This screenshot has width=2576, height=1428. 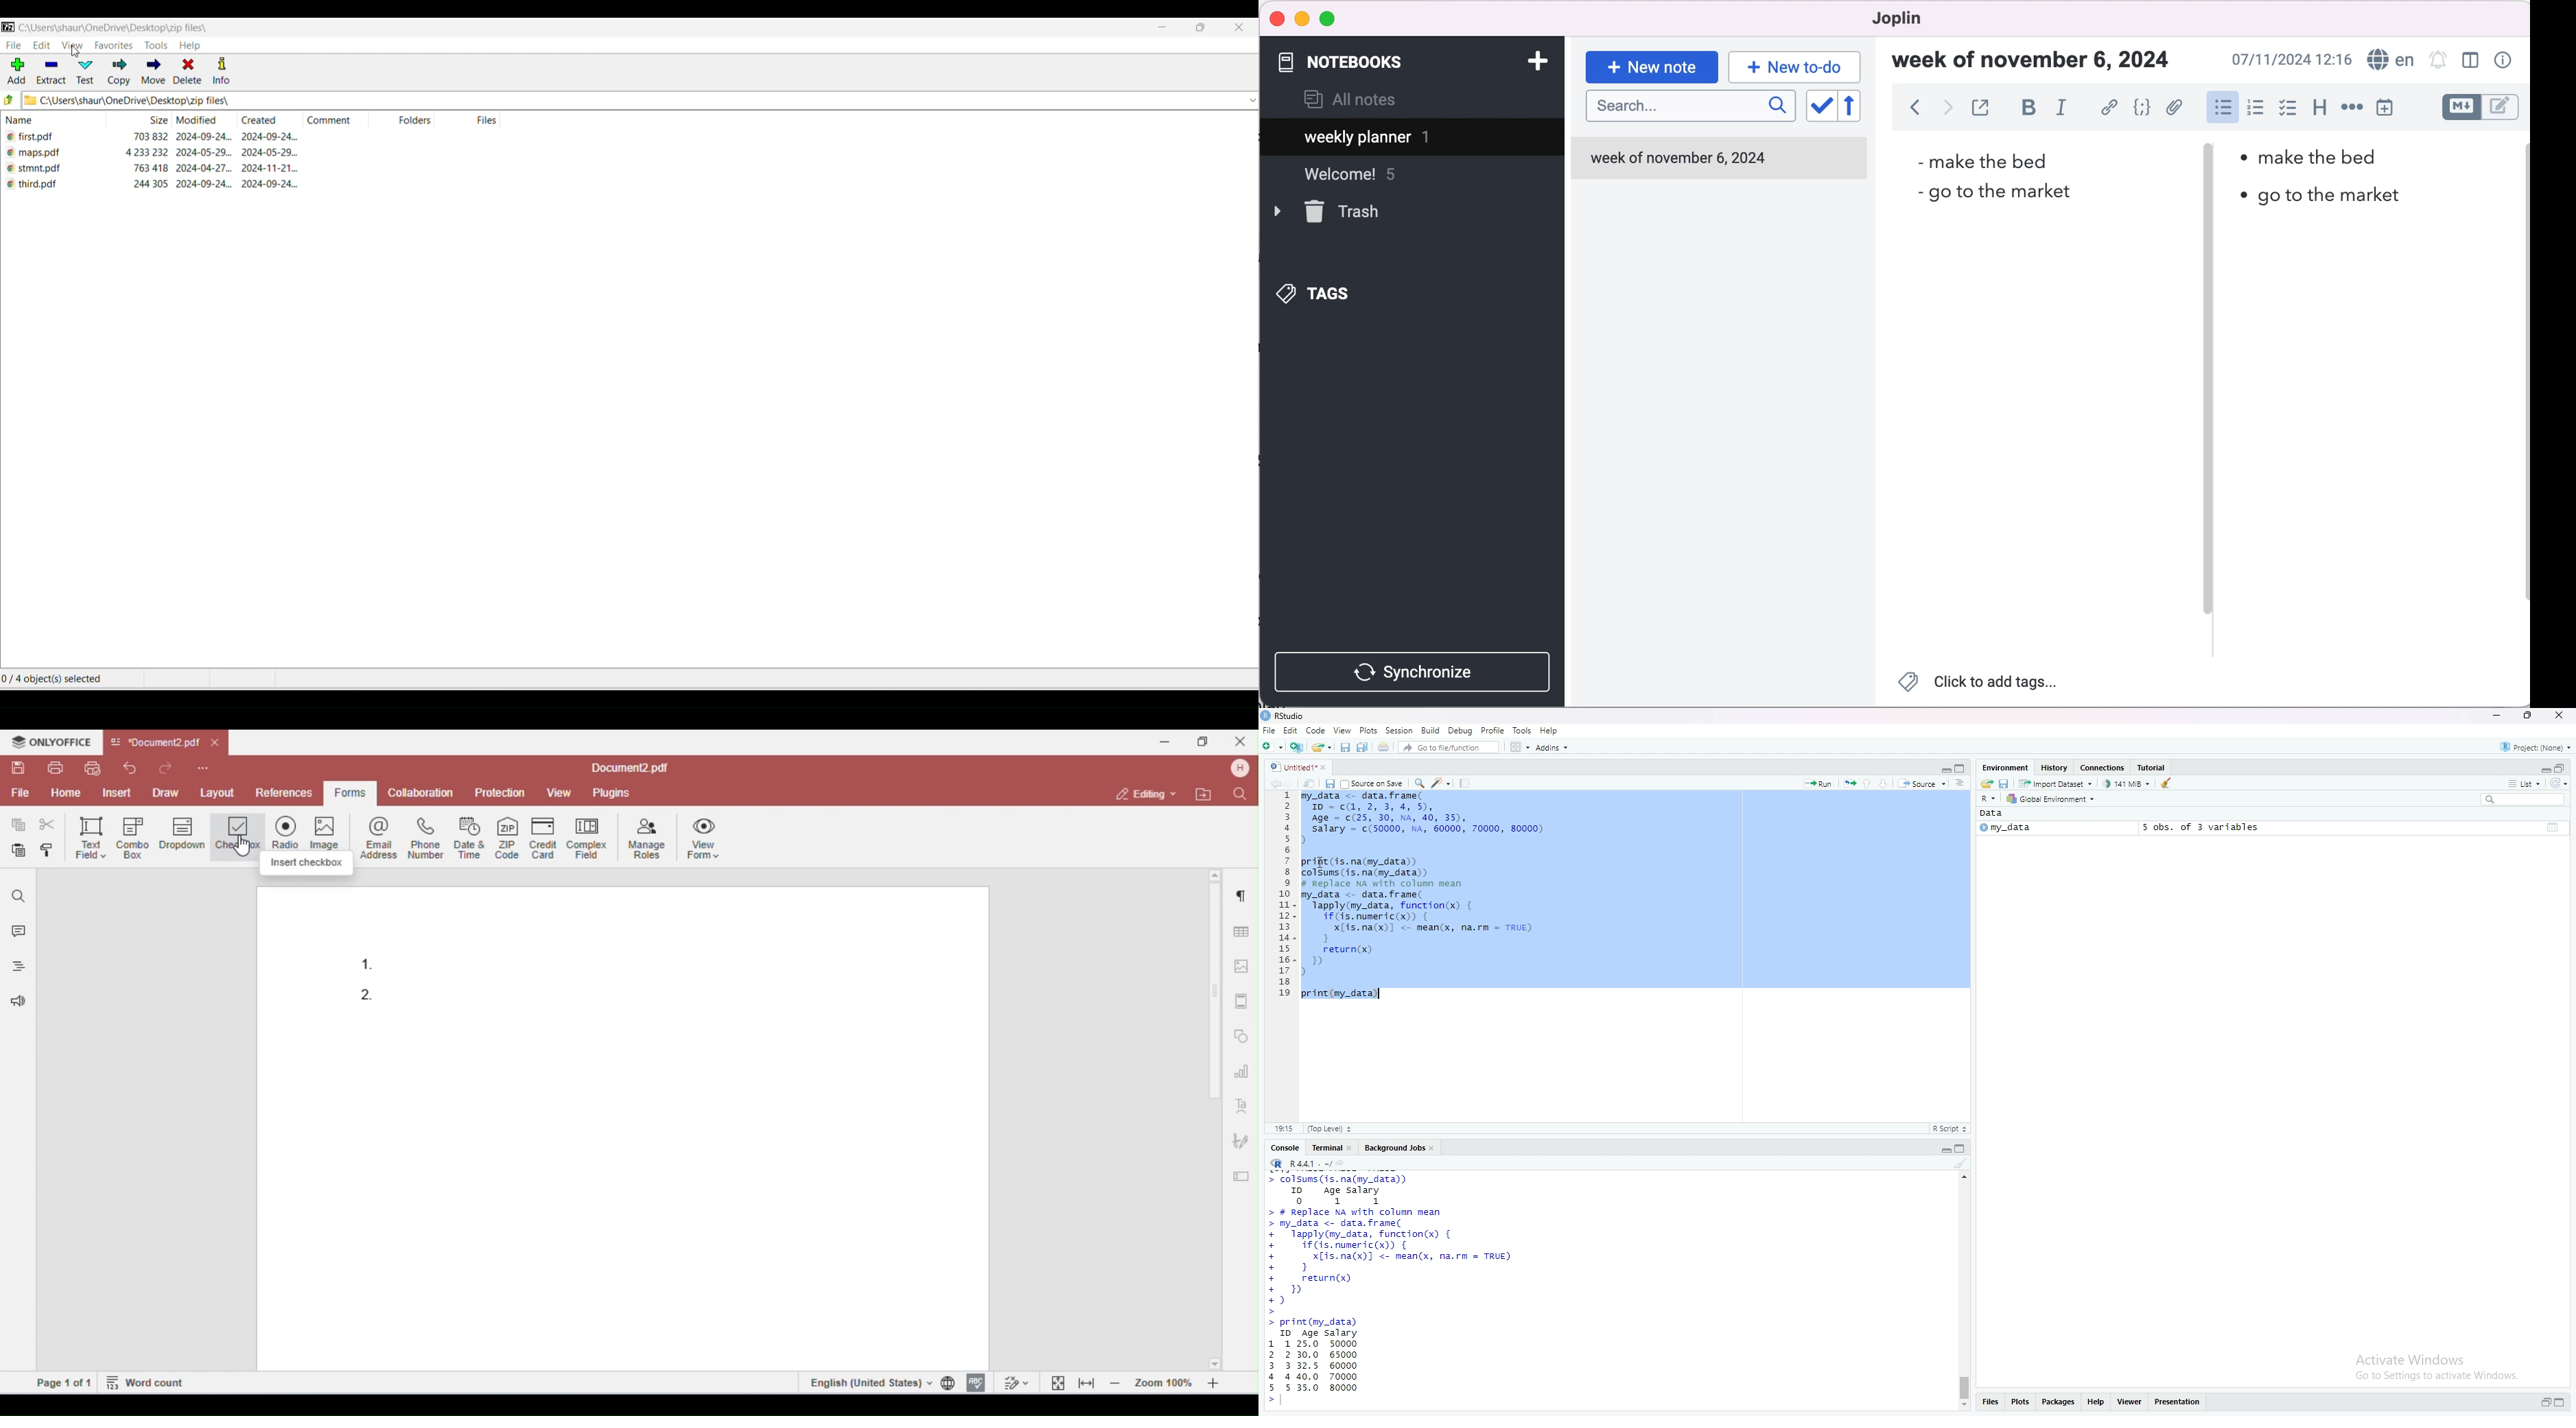 I want to click on collapse, so click(x=2562, y=768).